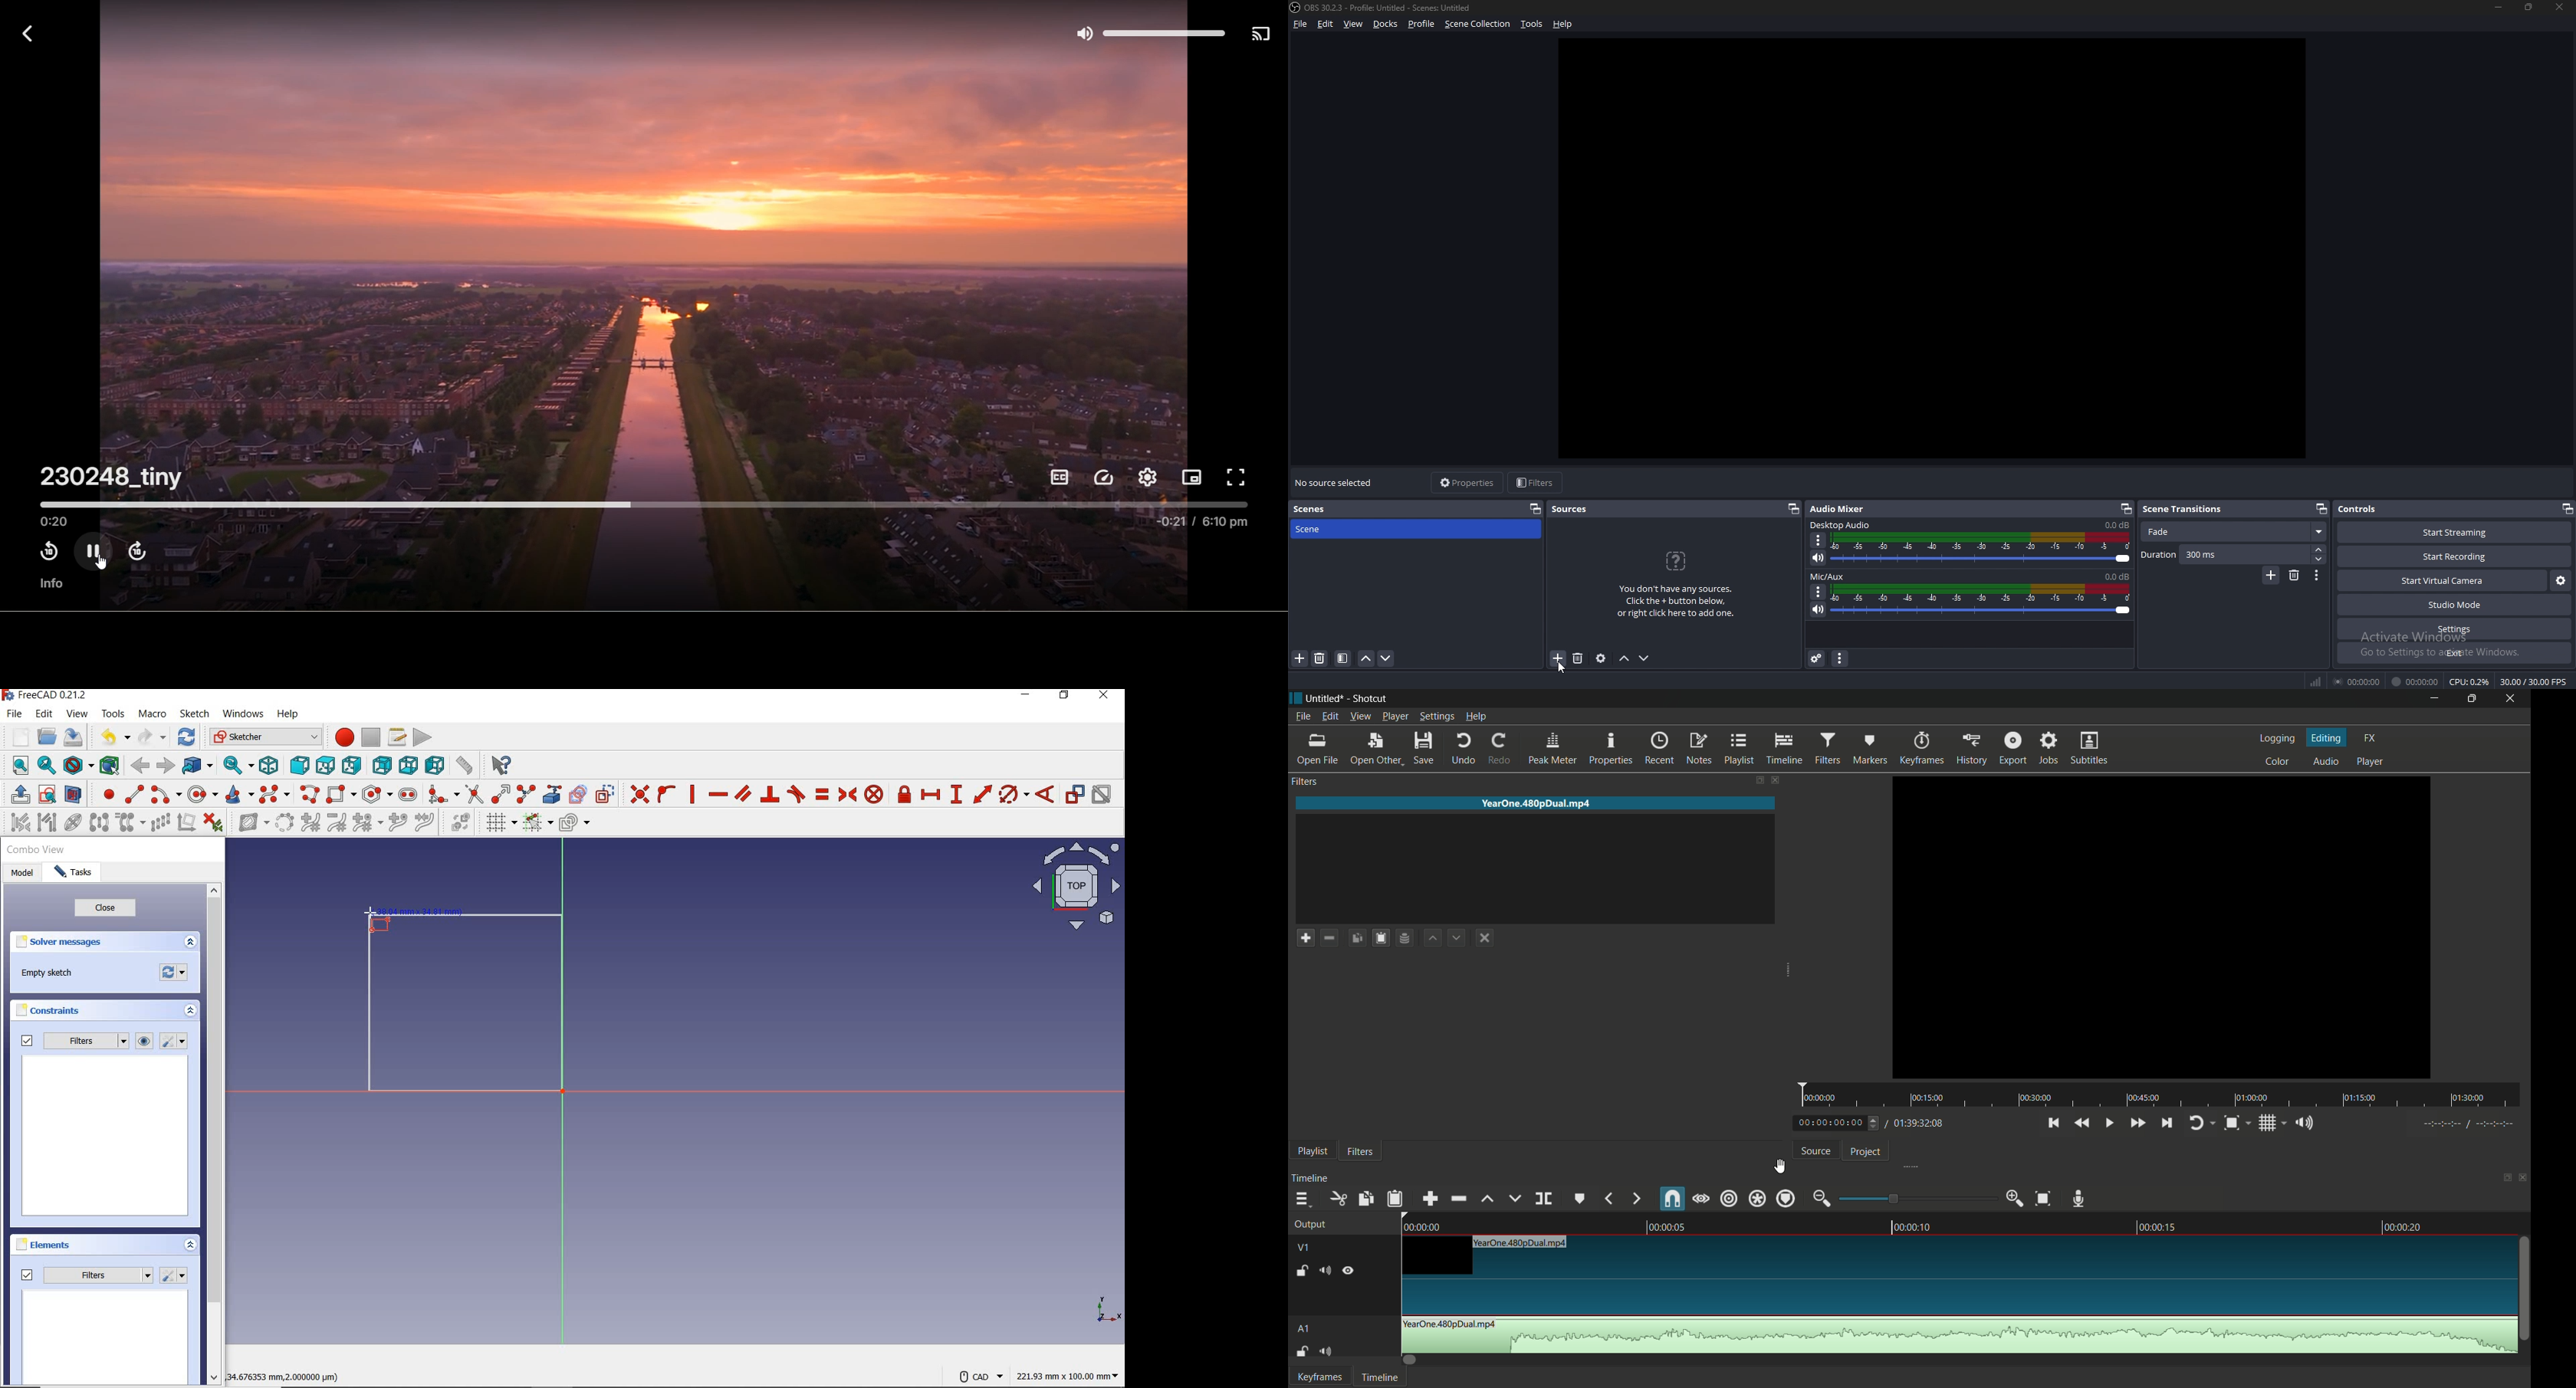 The height and width of the screenshot is (1400, 2576). I want to click on Pop out, so click(2126, 510).